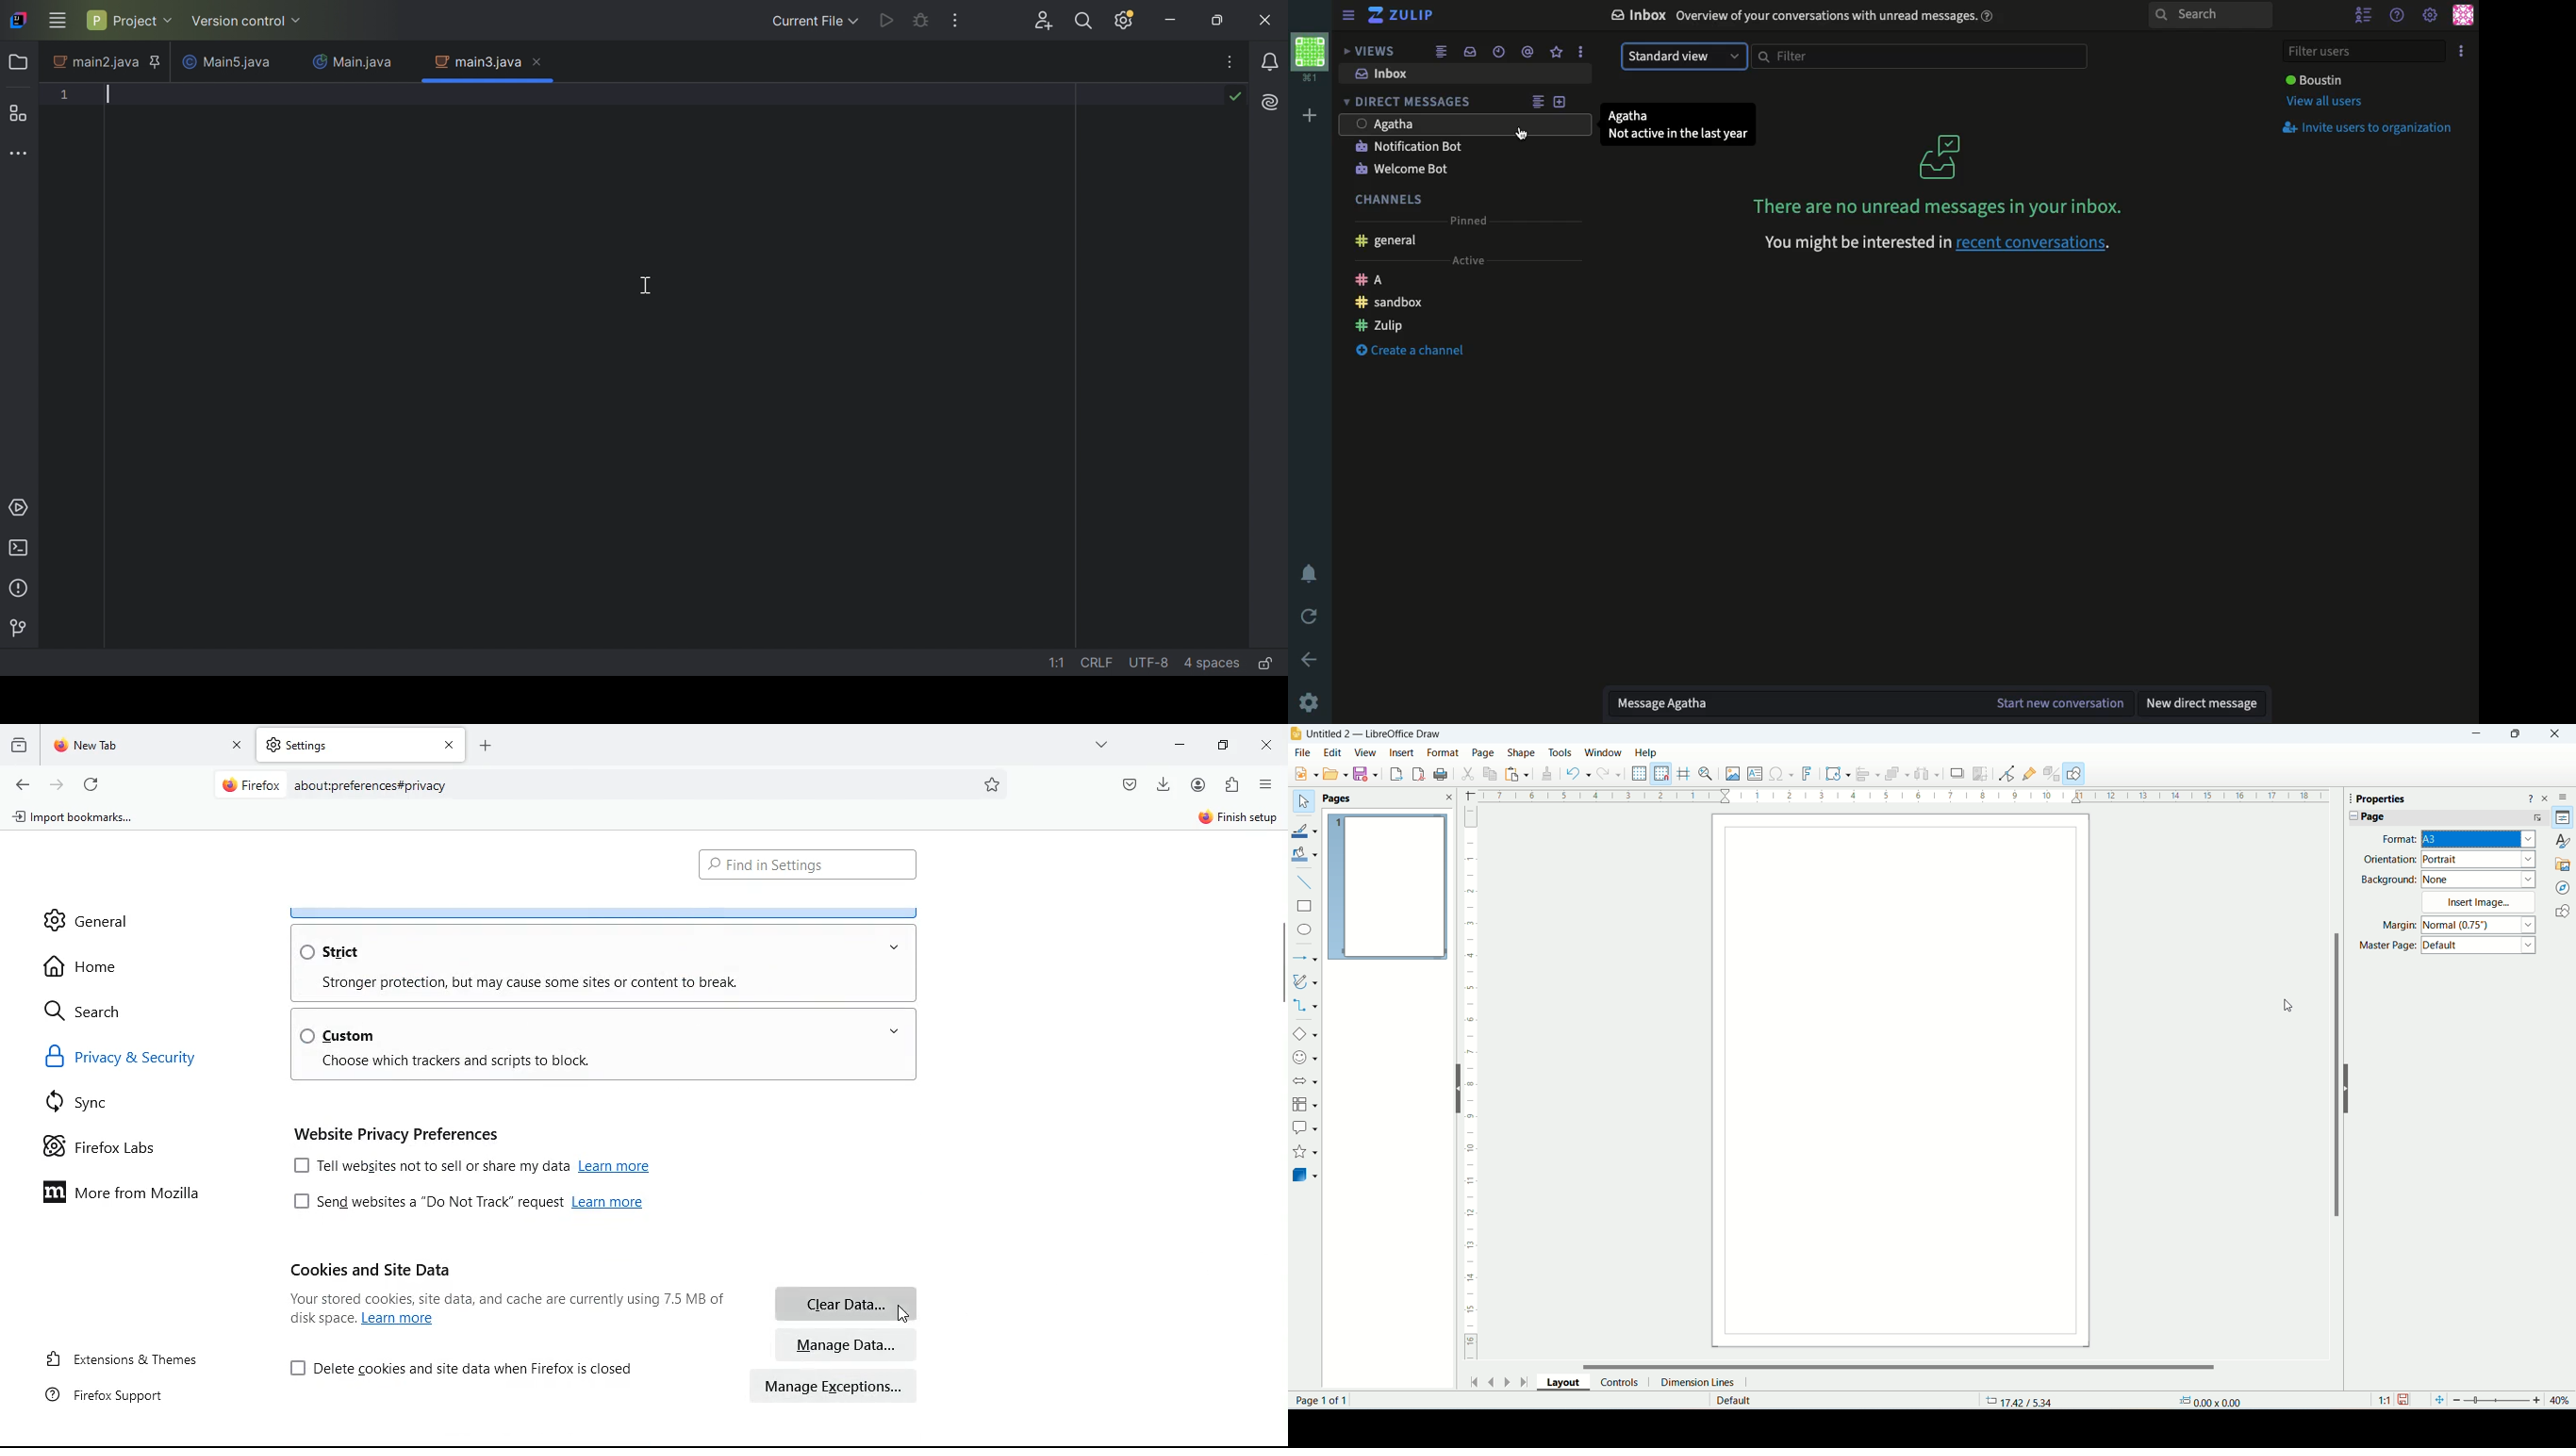 The height and width of the screenshot is (1456, 2576). I want to click on Updates available. IDE and Project Settings., so click(1124, 21).